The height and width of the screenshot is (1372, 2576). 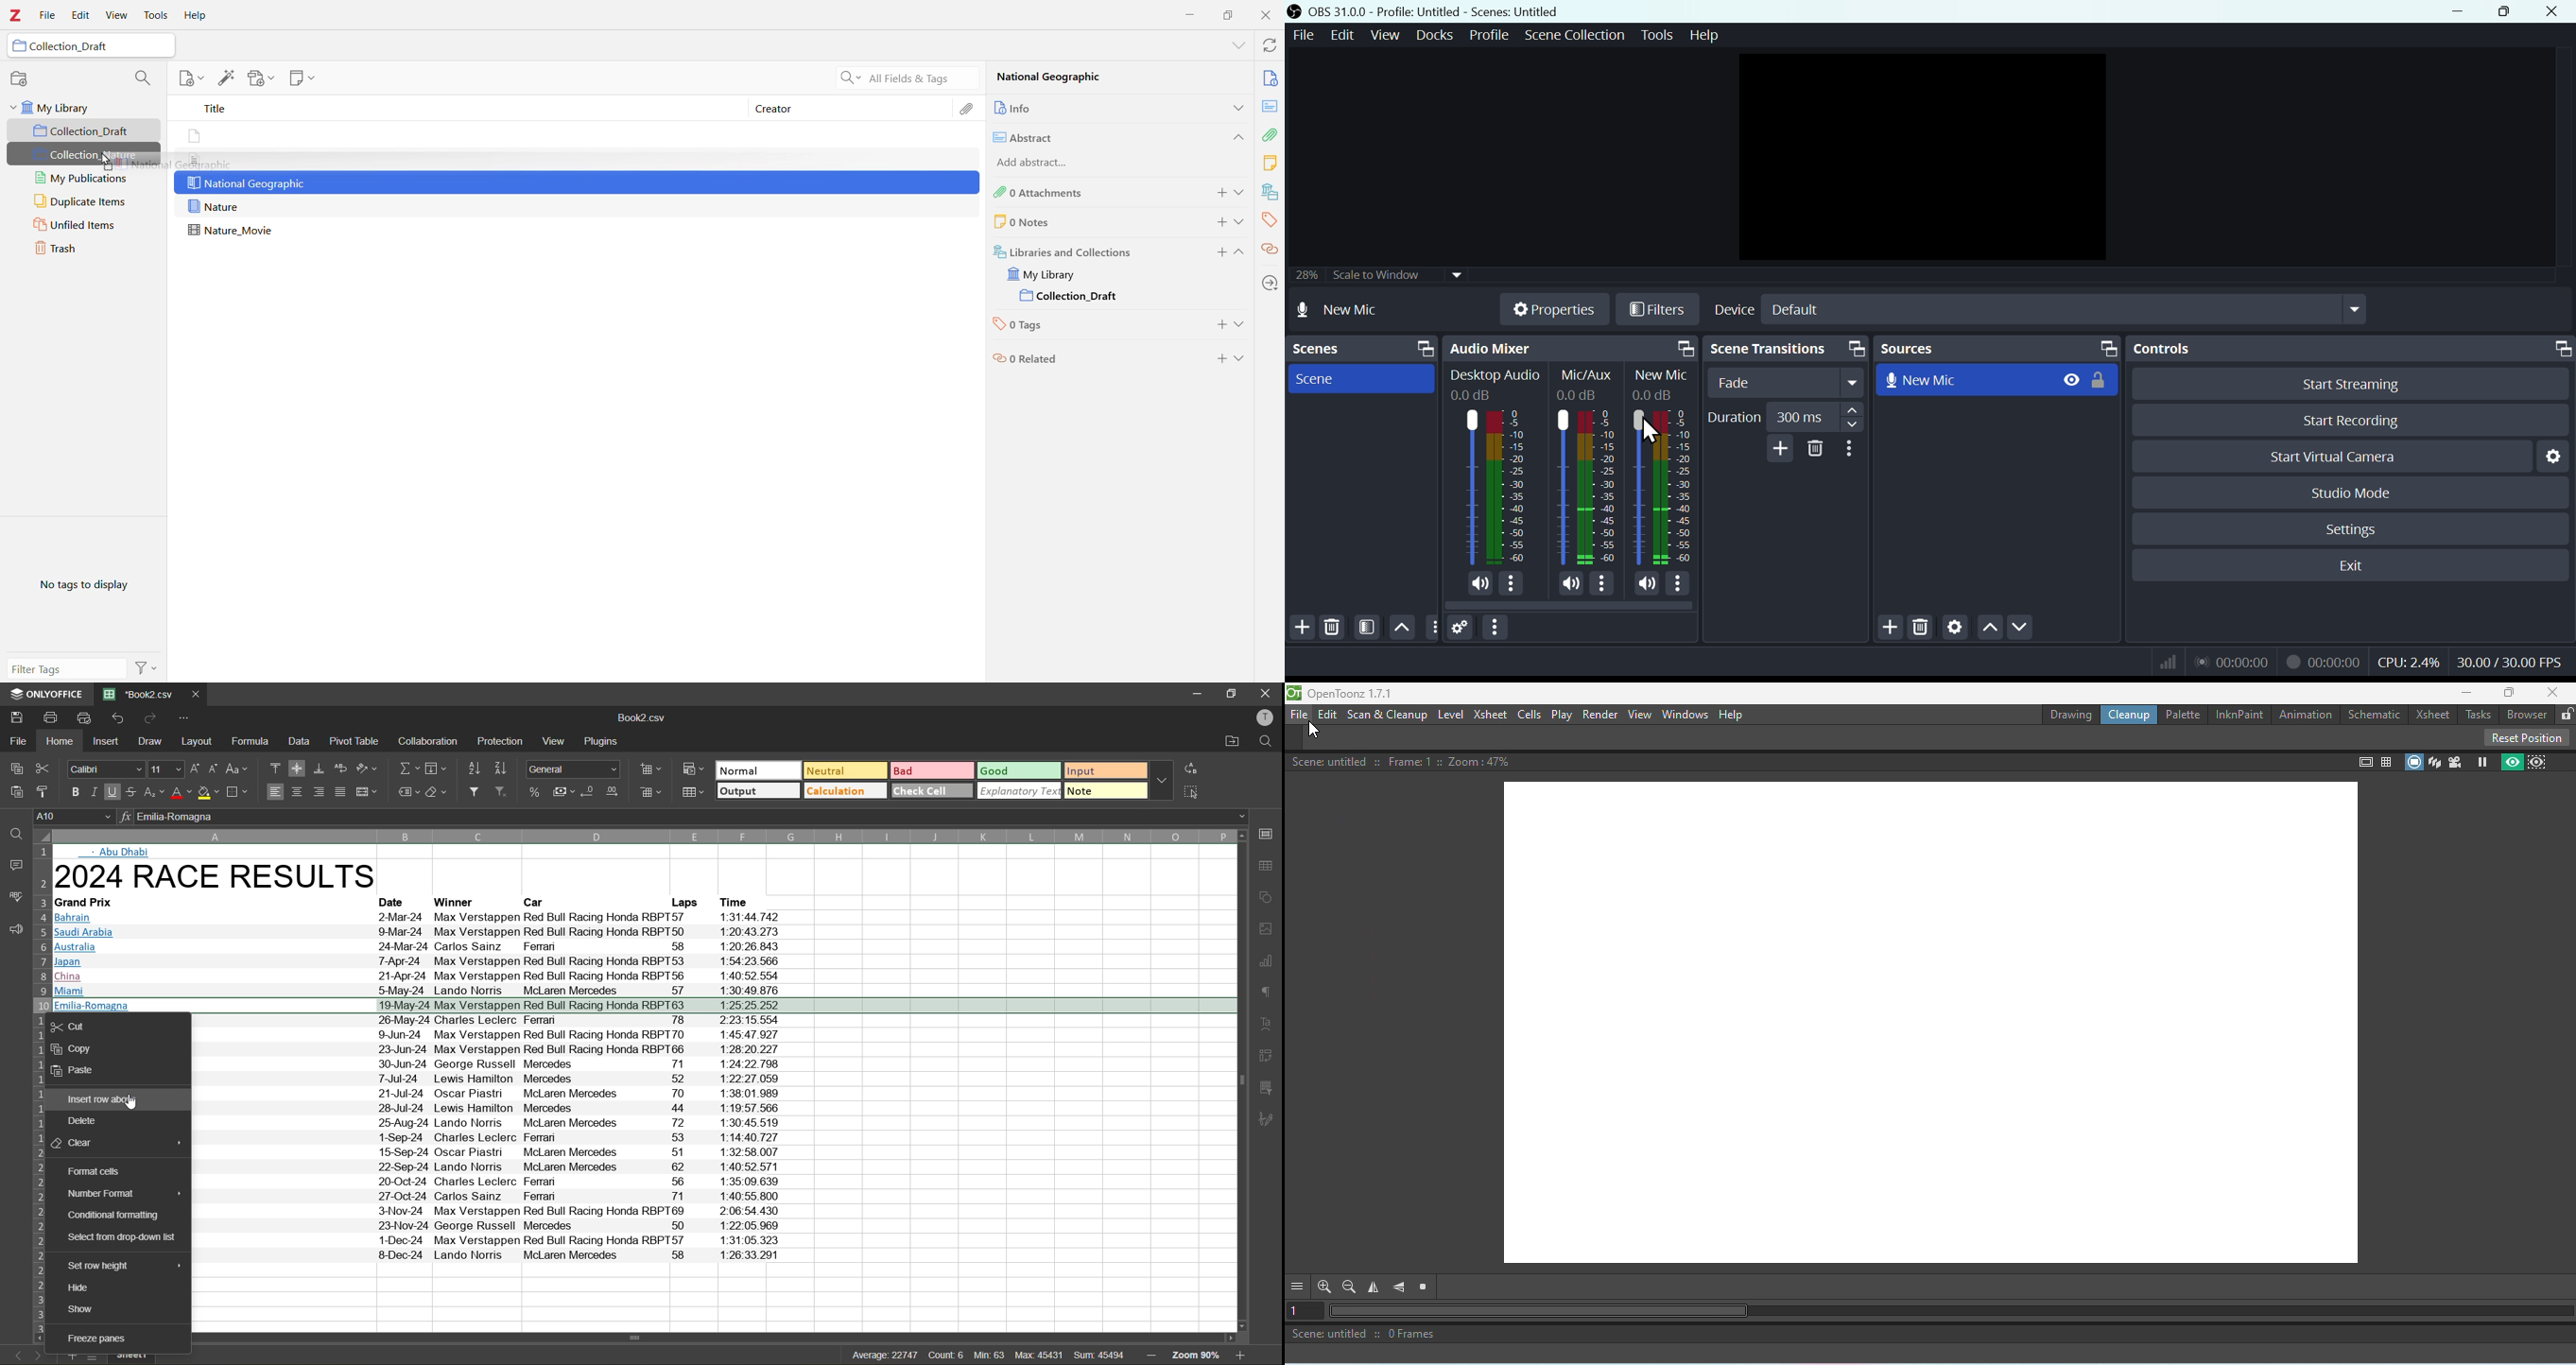 What do you see at coordinates (757, 791) in the screenshot?
I see `output` at bounding box center [757, 791].